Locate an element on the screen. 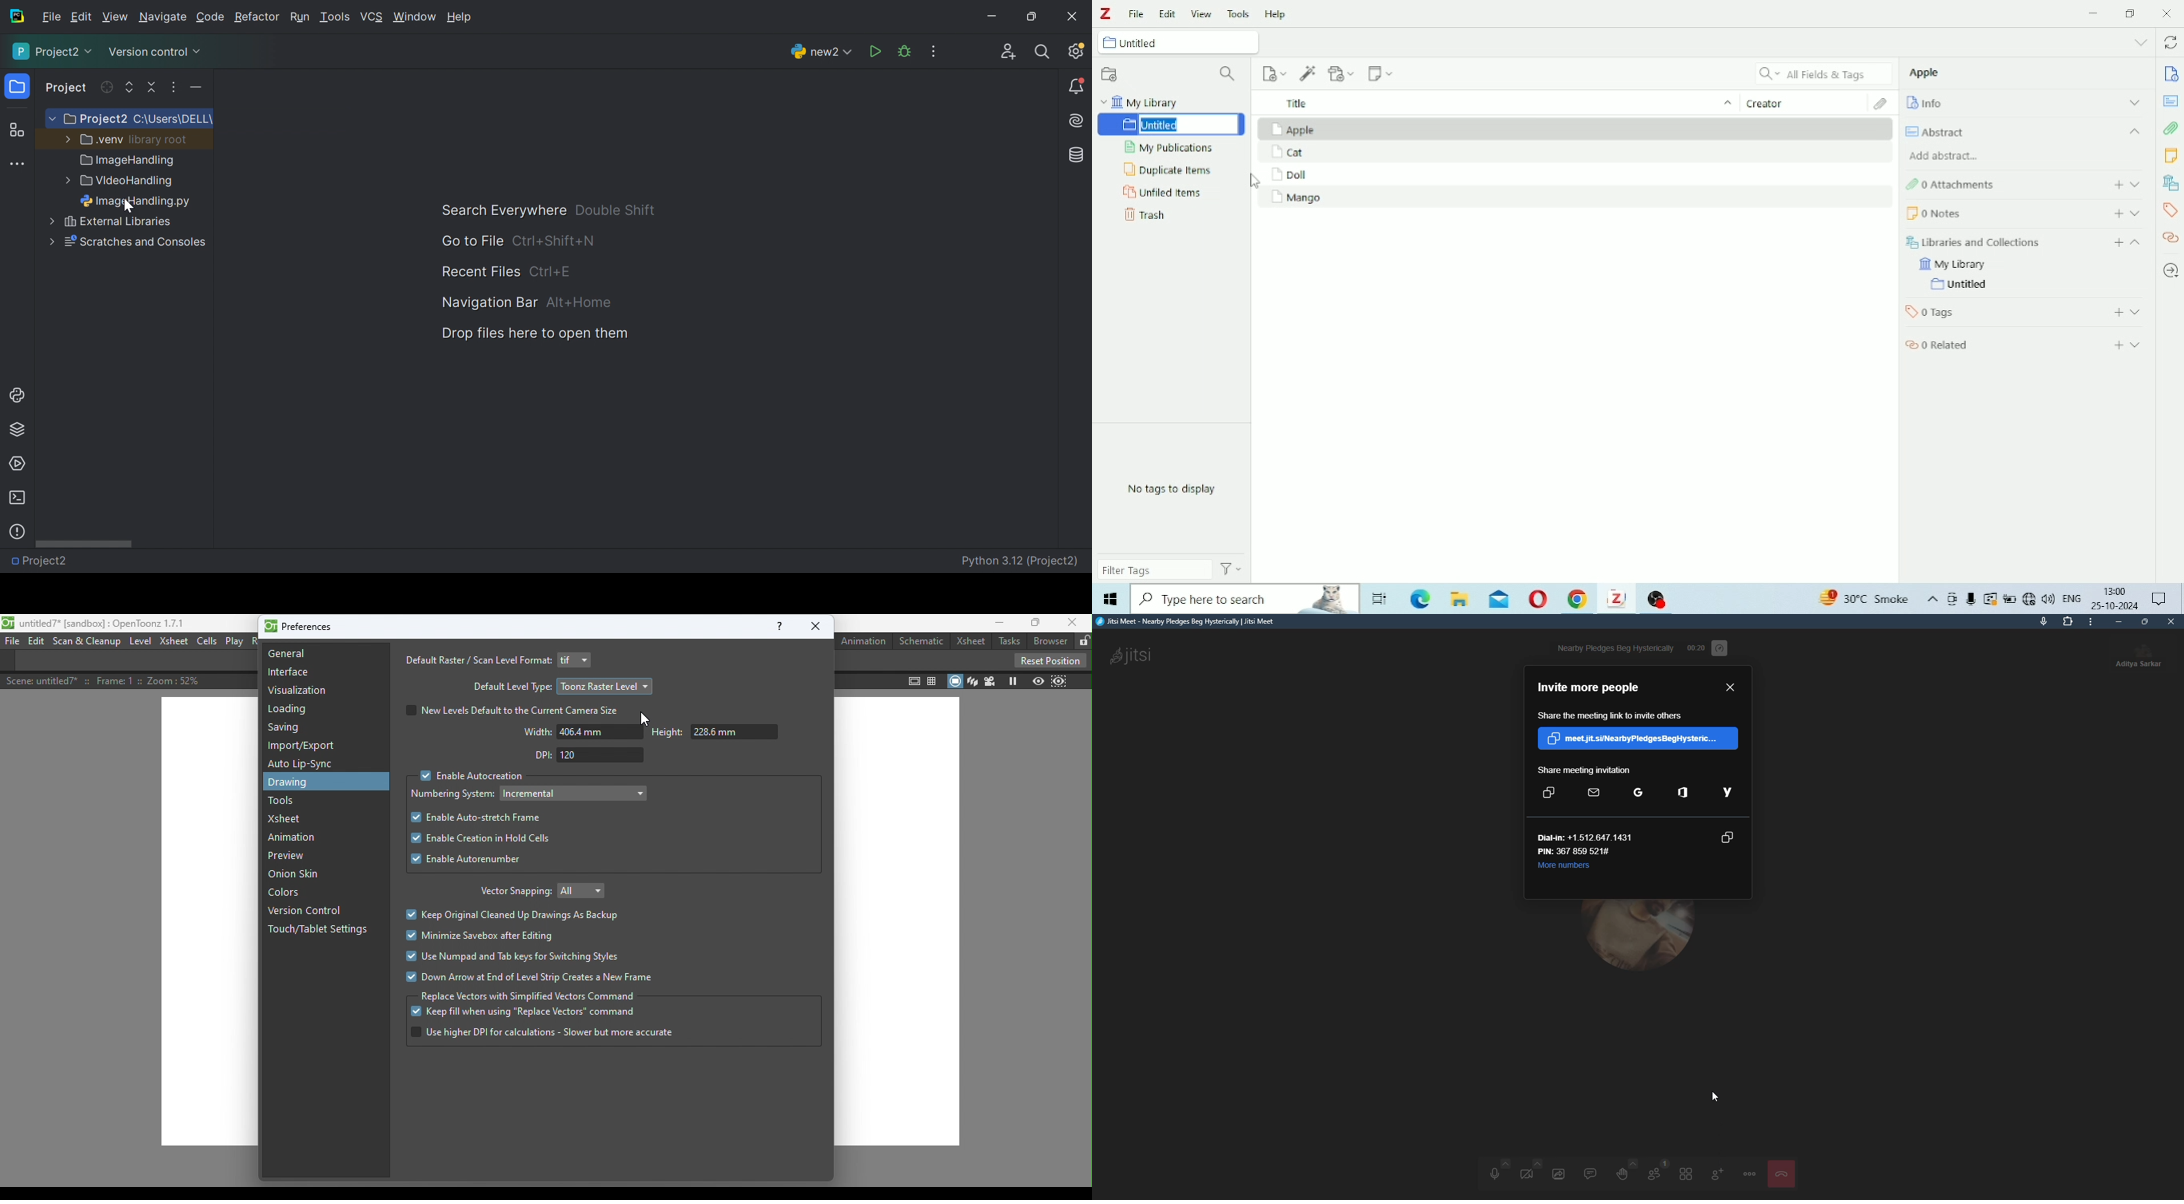  Enable is located at coordinates (468, 859).